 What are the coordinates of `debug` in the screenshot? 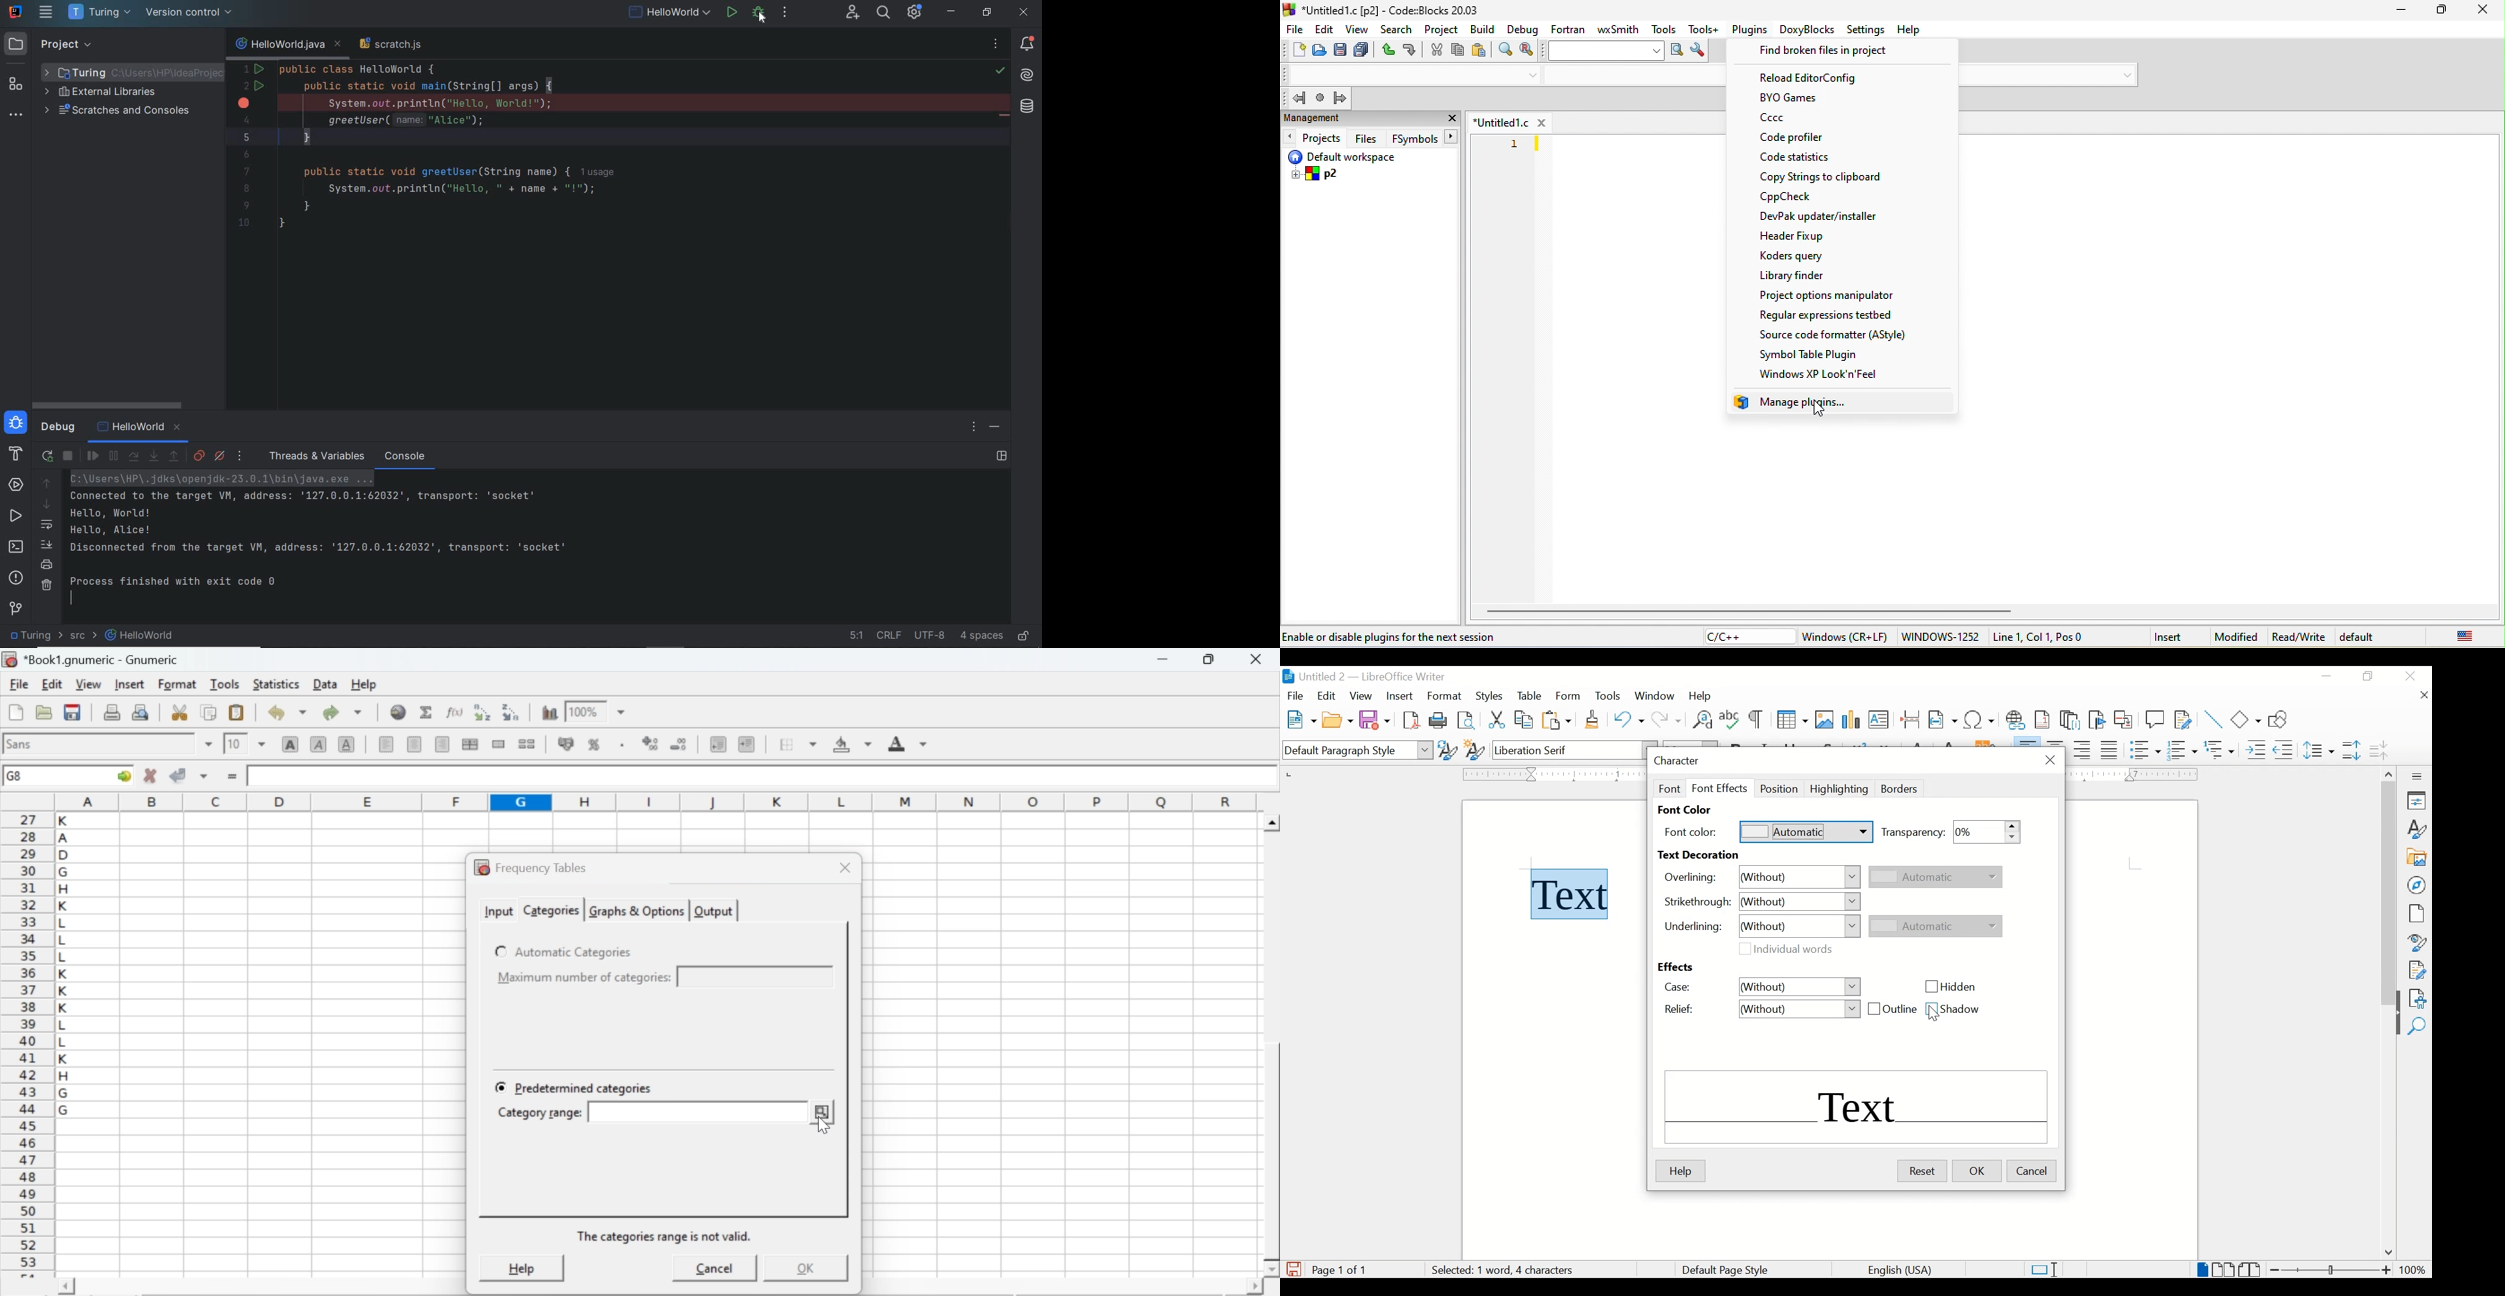 It's located at (58, 430).